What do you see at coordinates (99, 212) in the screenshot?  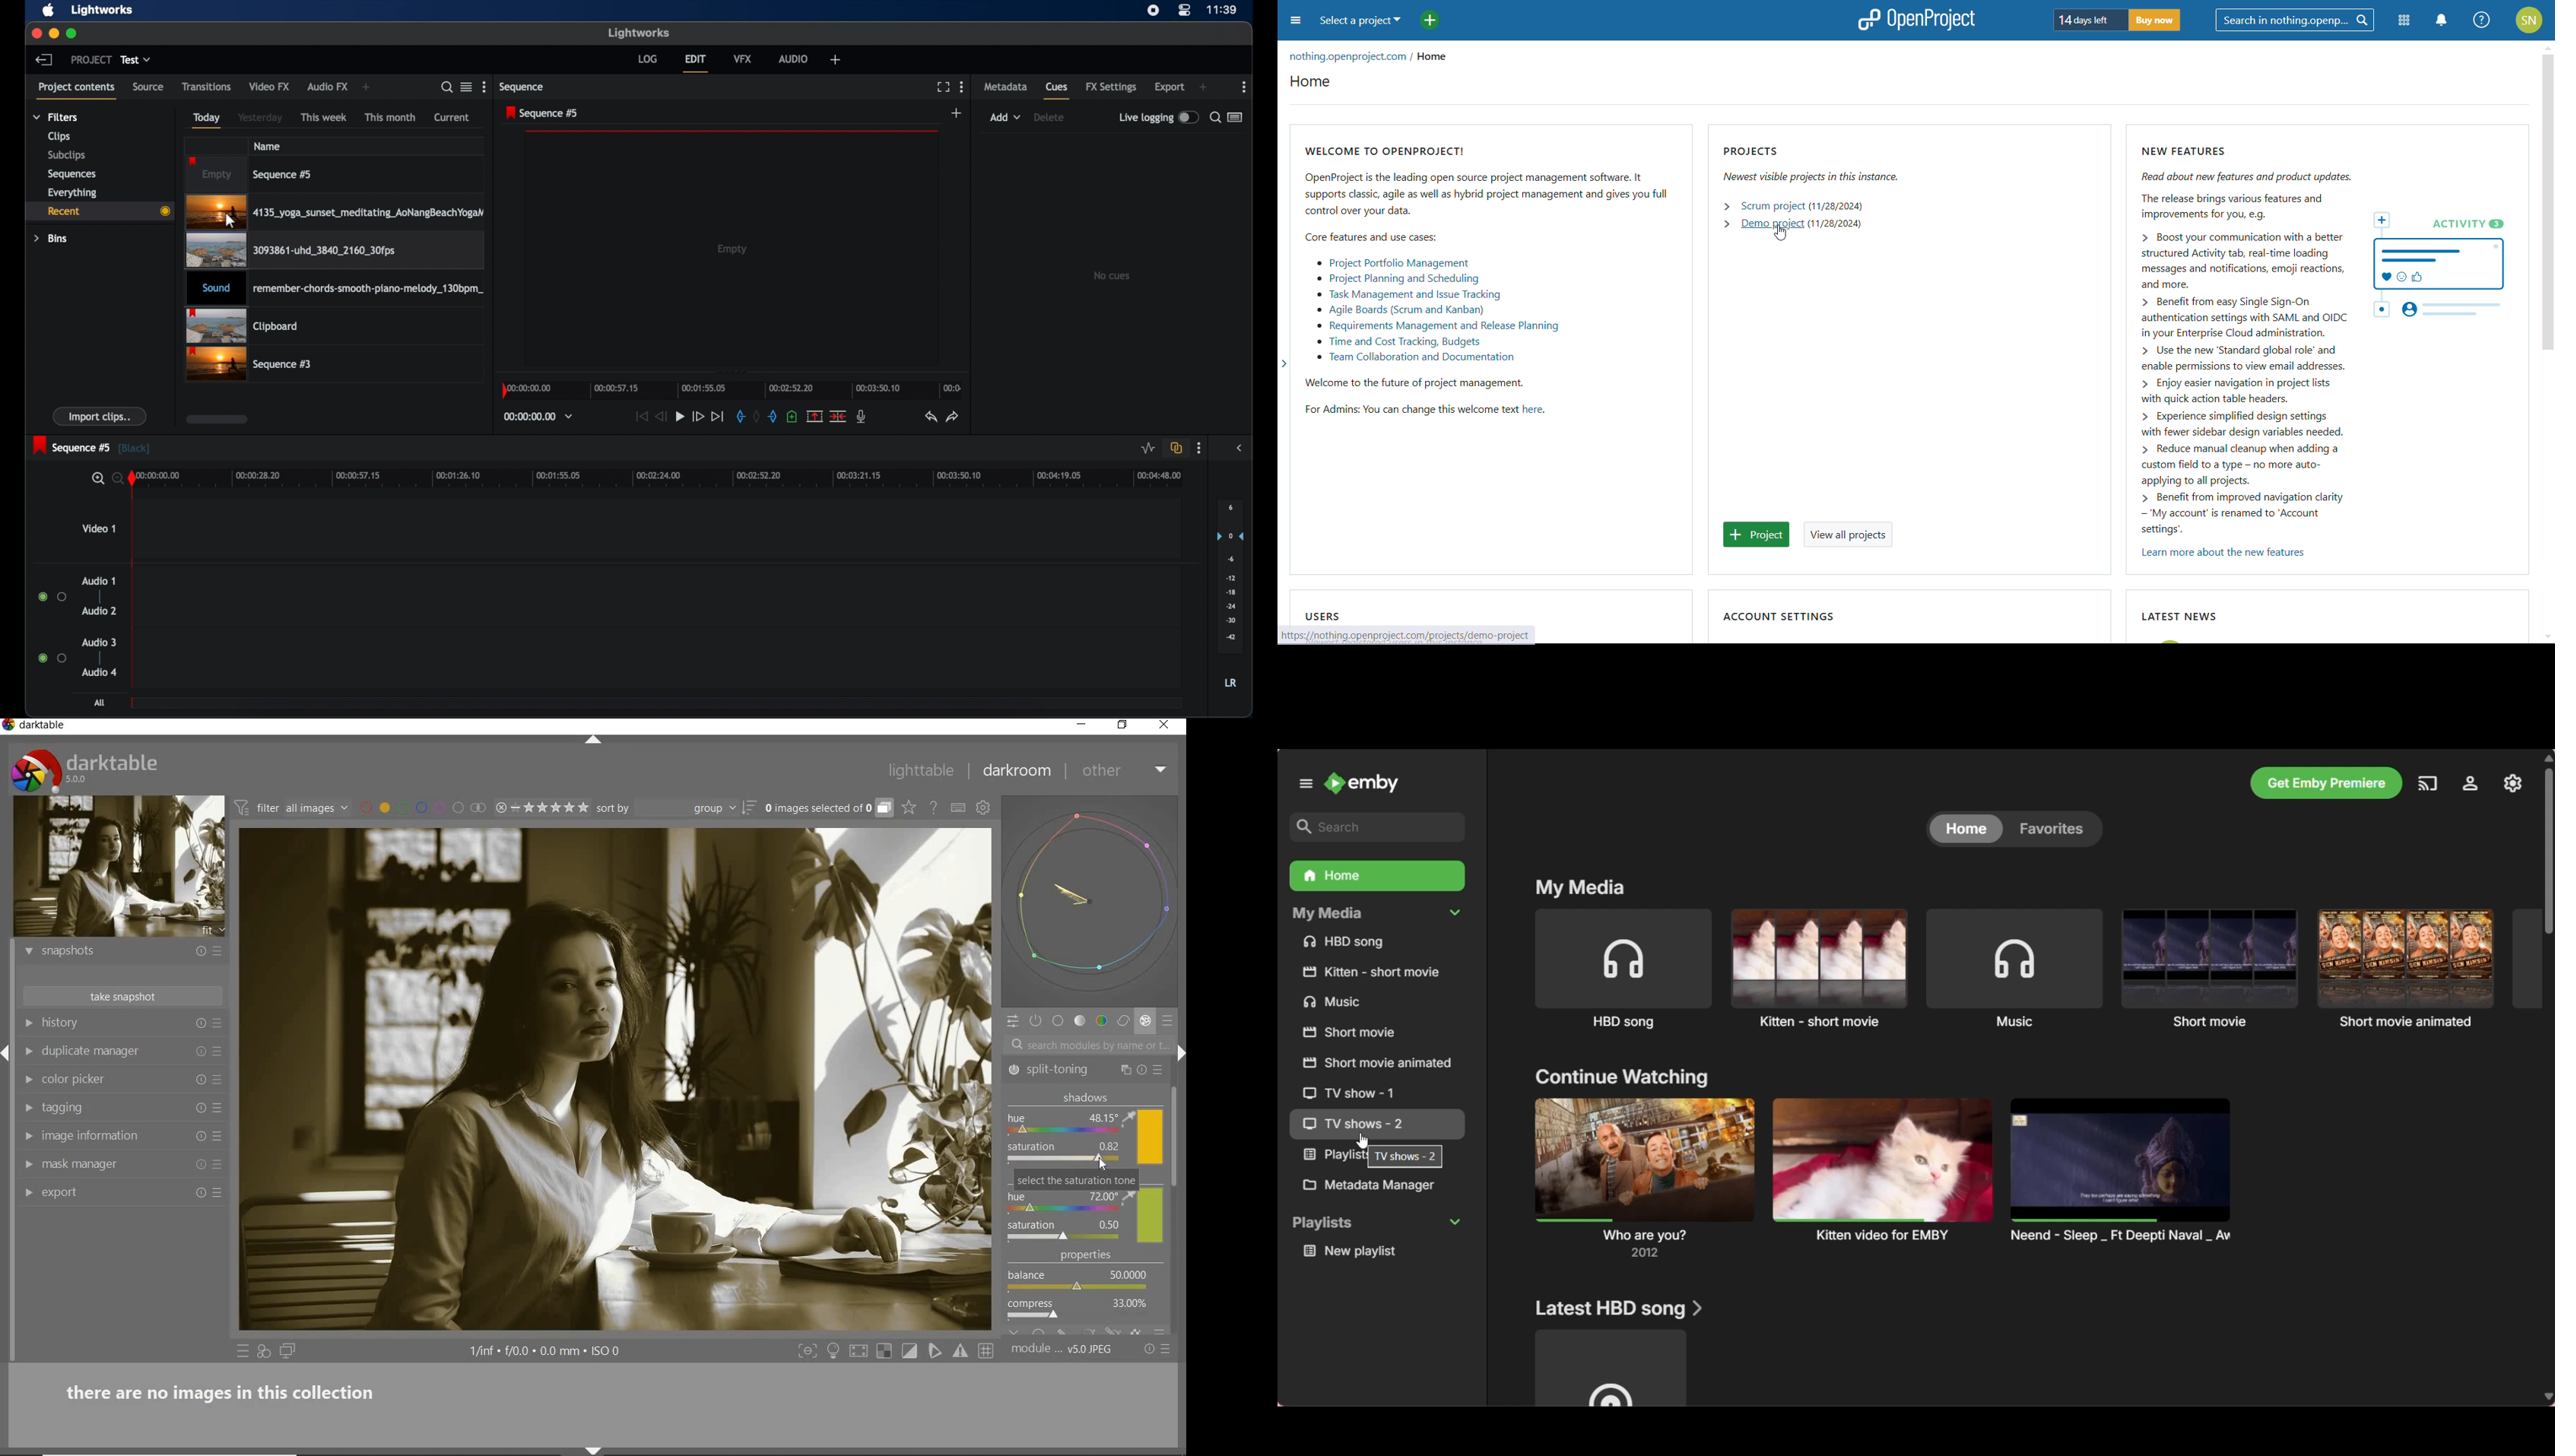 I see `recent` at bounding box center [99, 212].